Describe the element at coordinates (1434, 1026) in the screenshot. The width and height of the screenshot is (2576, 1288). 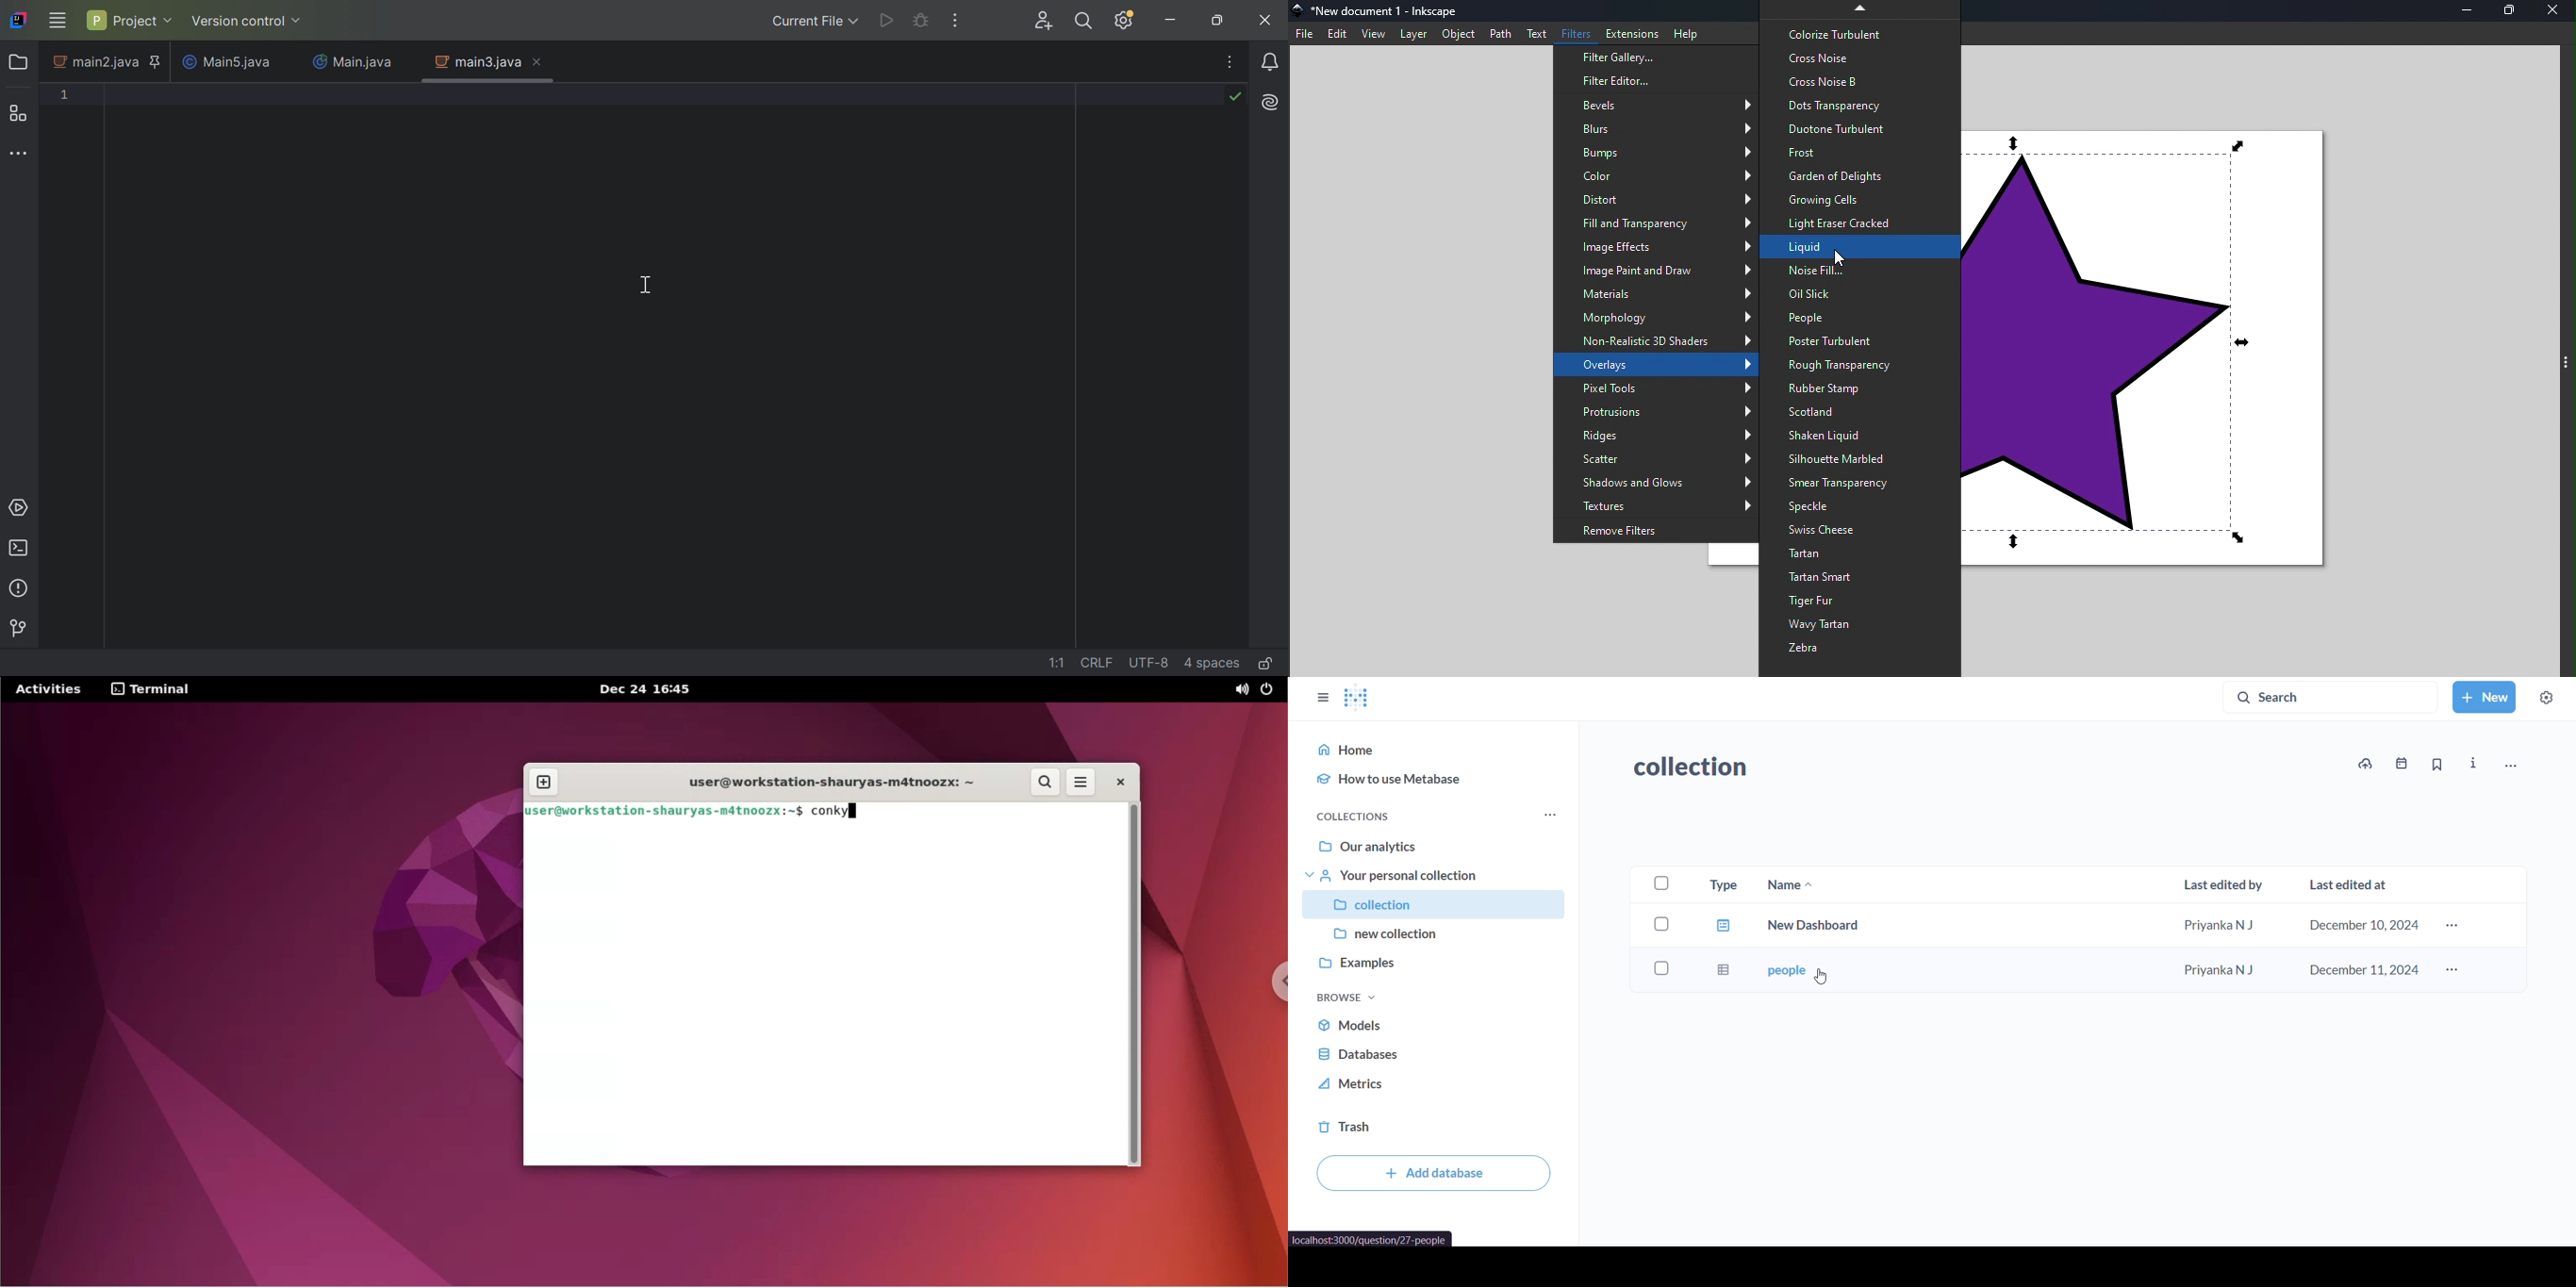
I see `models` at that location.